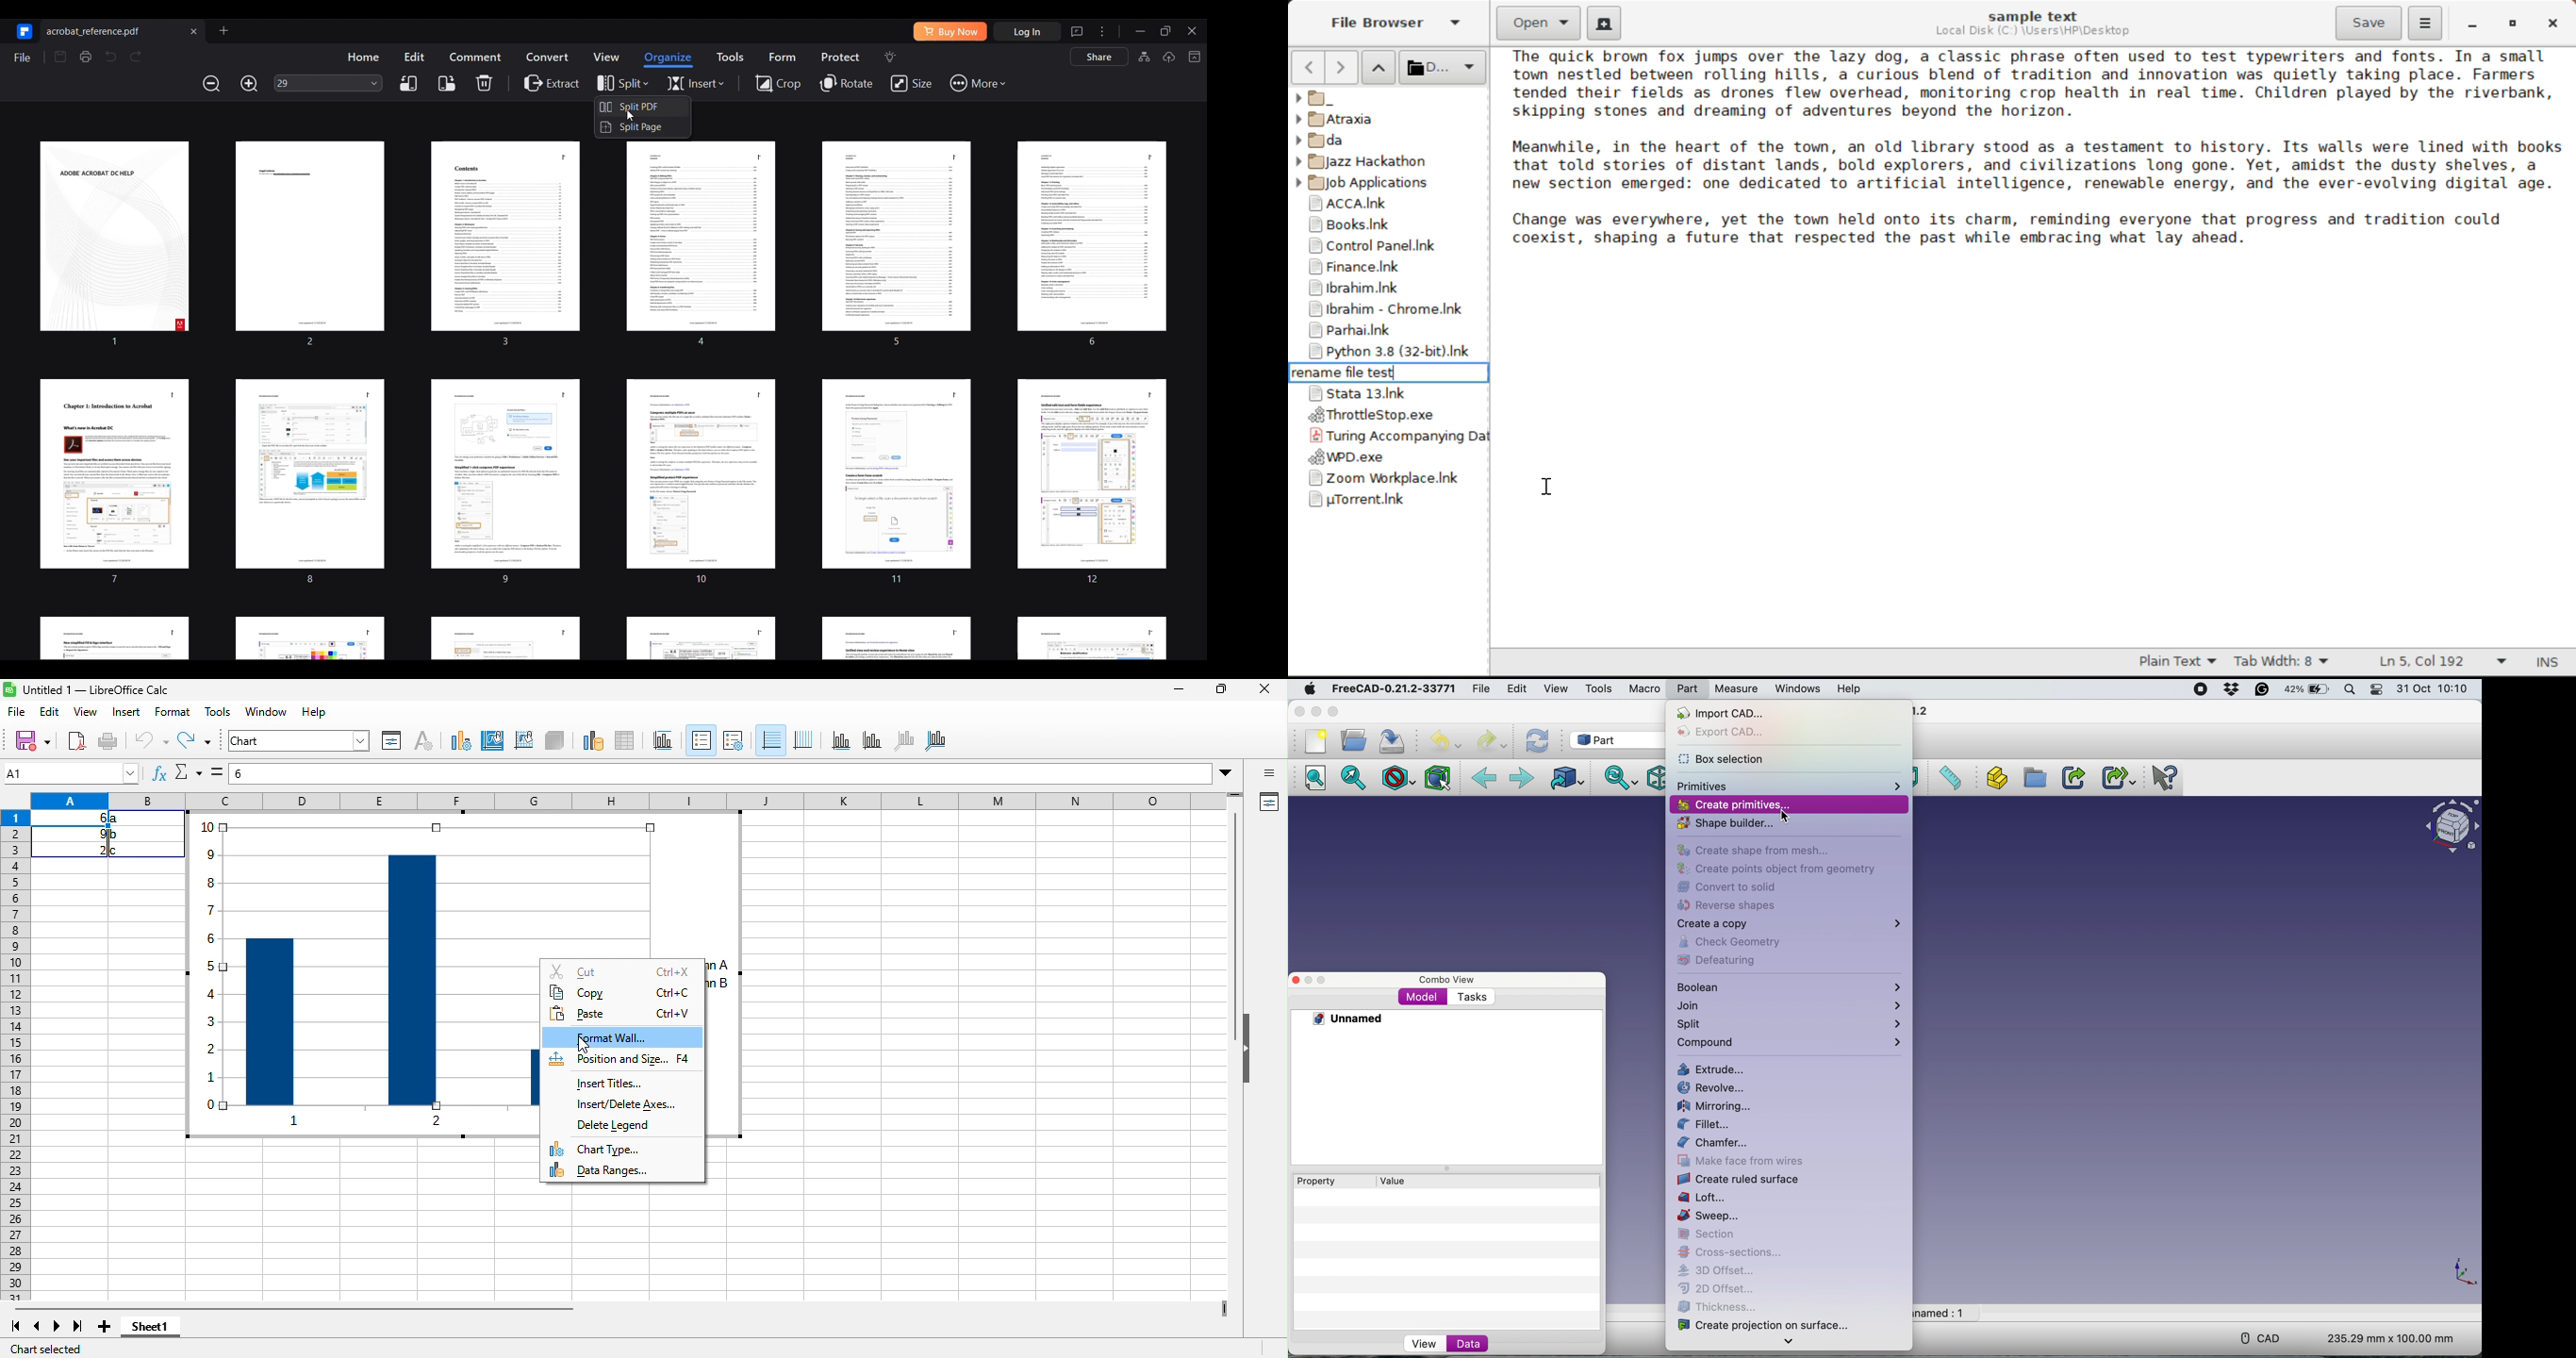 This screenshot has width=2576, height=1372. What do you see at coordinates (1270, 774) in the screenshot?
I see `sidebar open or close` at bounding box center [1270, 774].